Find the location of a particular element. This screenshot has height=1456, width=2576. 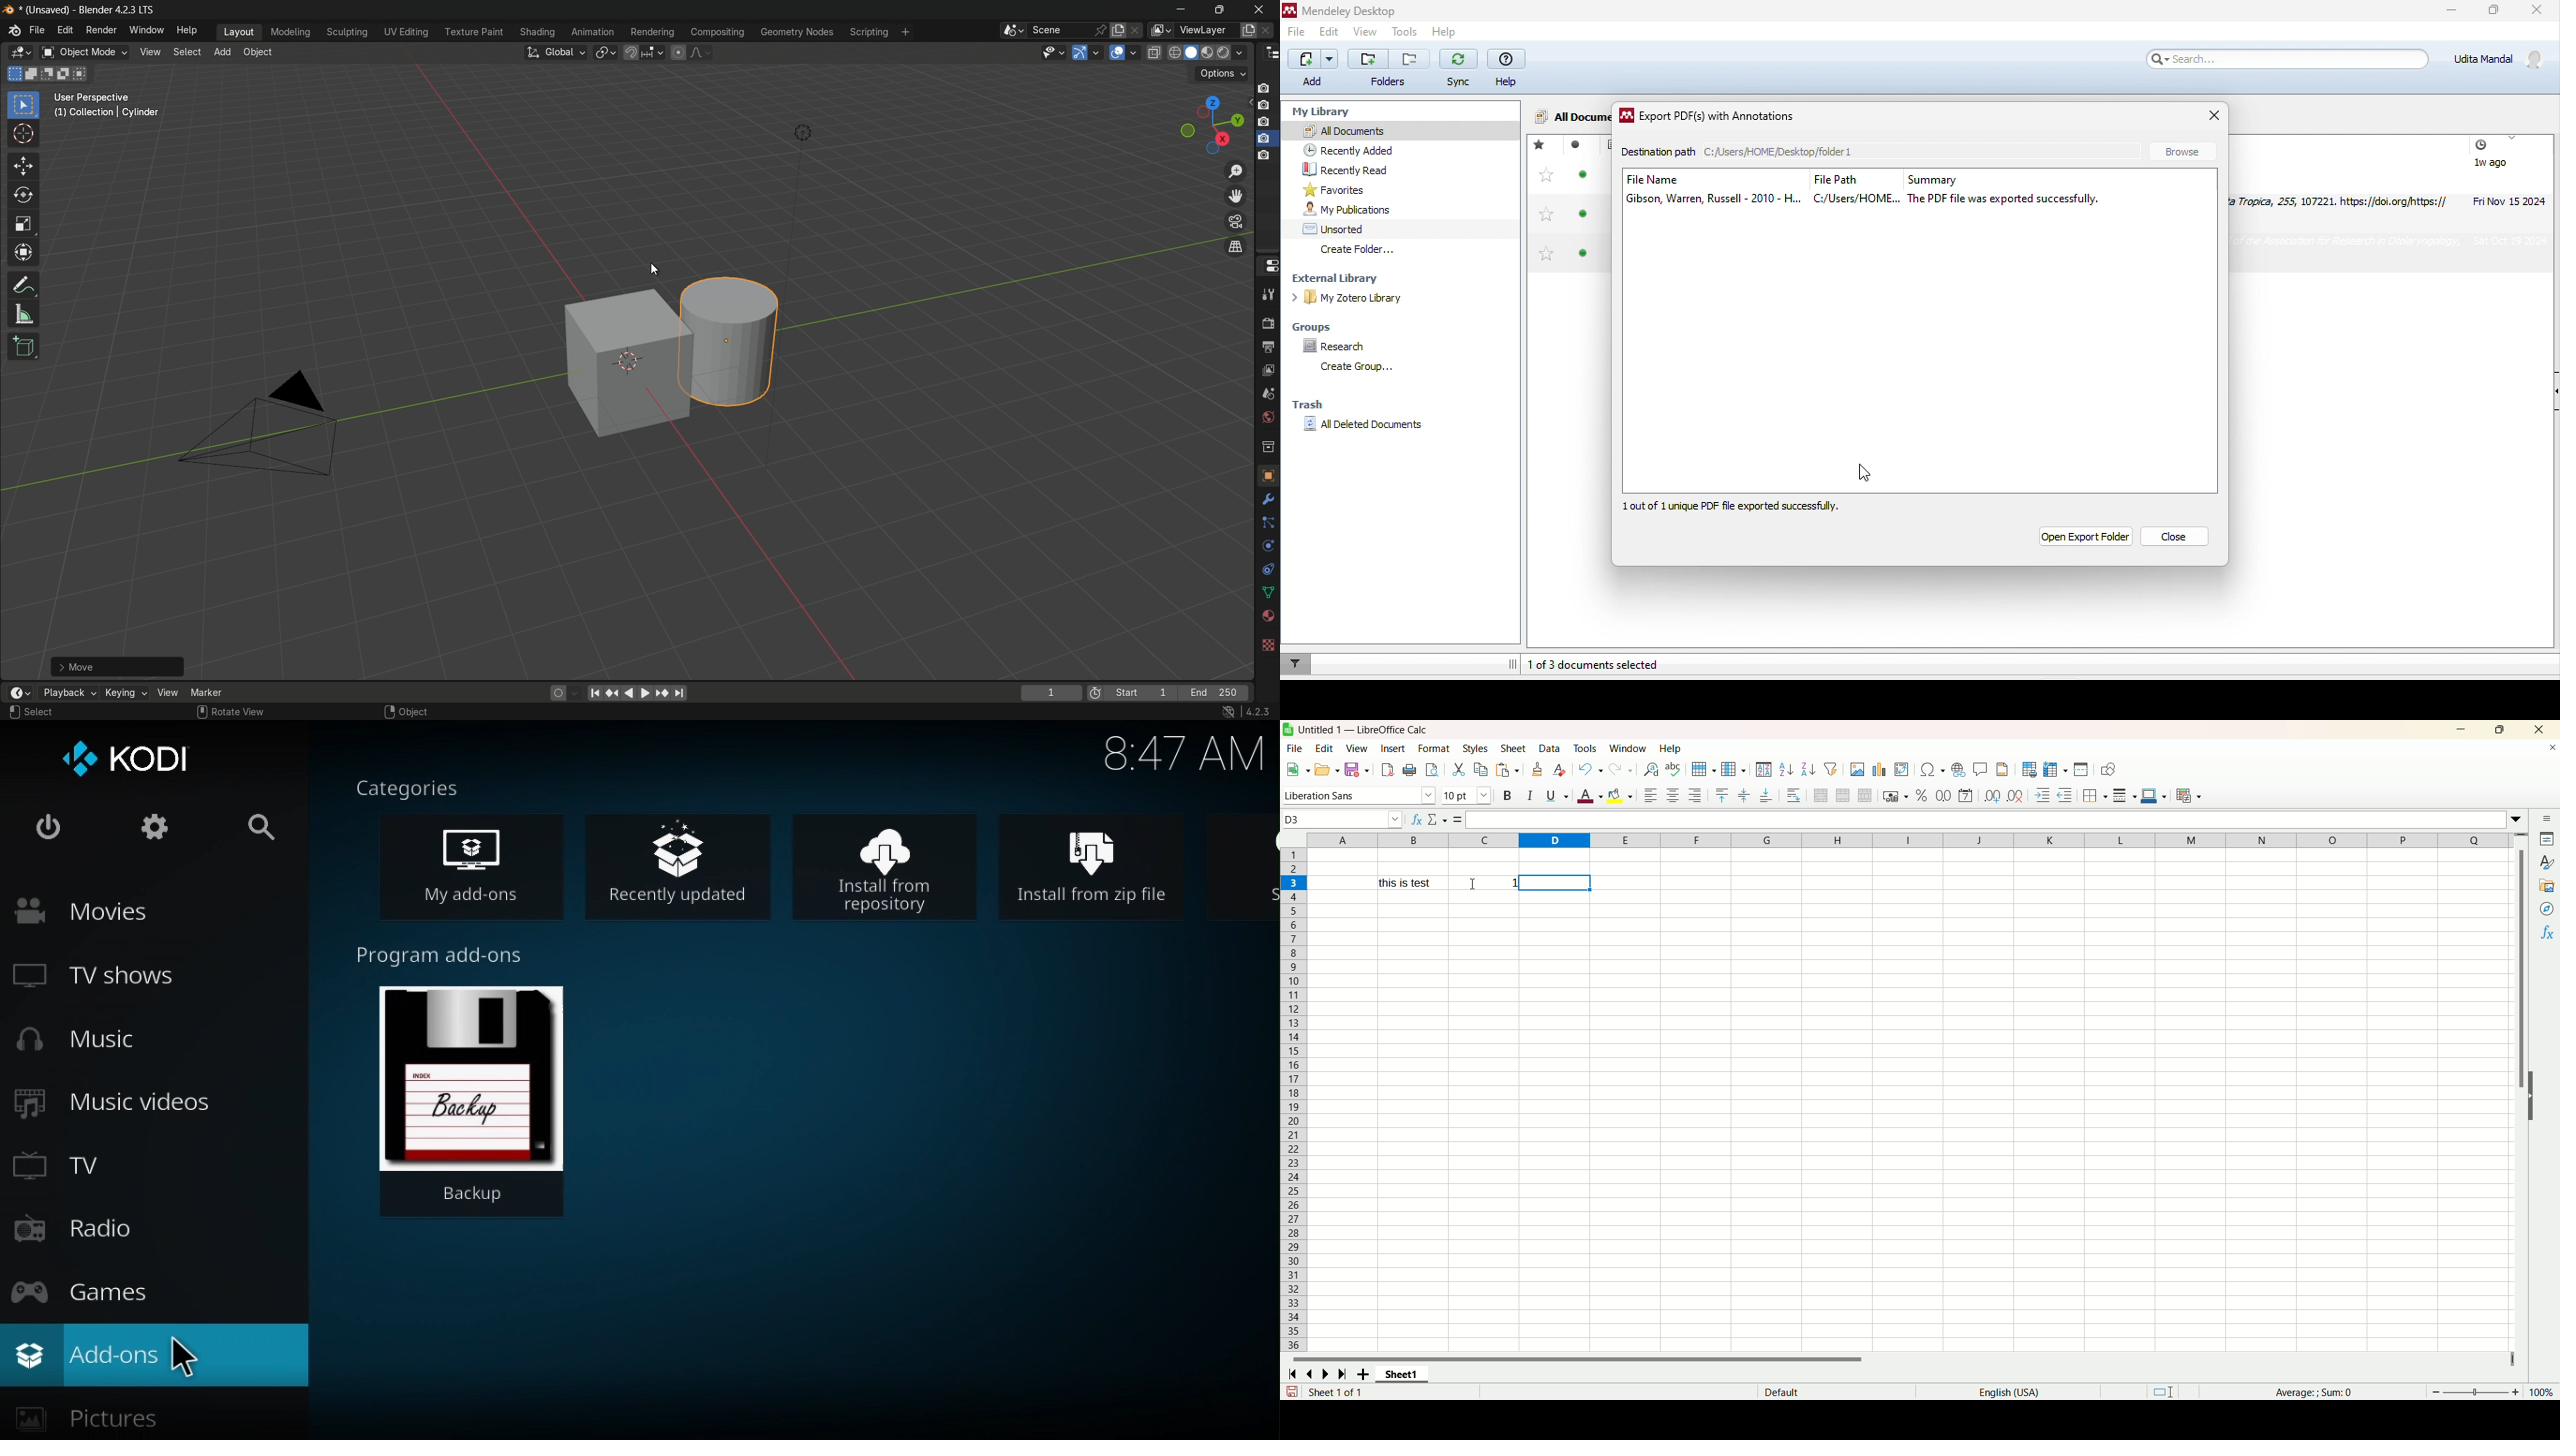

wireframe is located at coordinates (1175, 53).